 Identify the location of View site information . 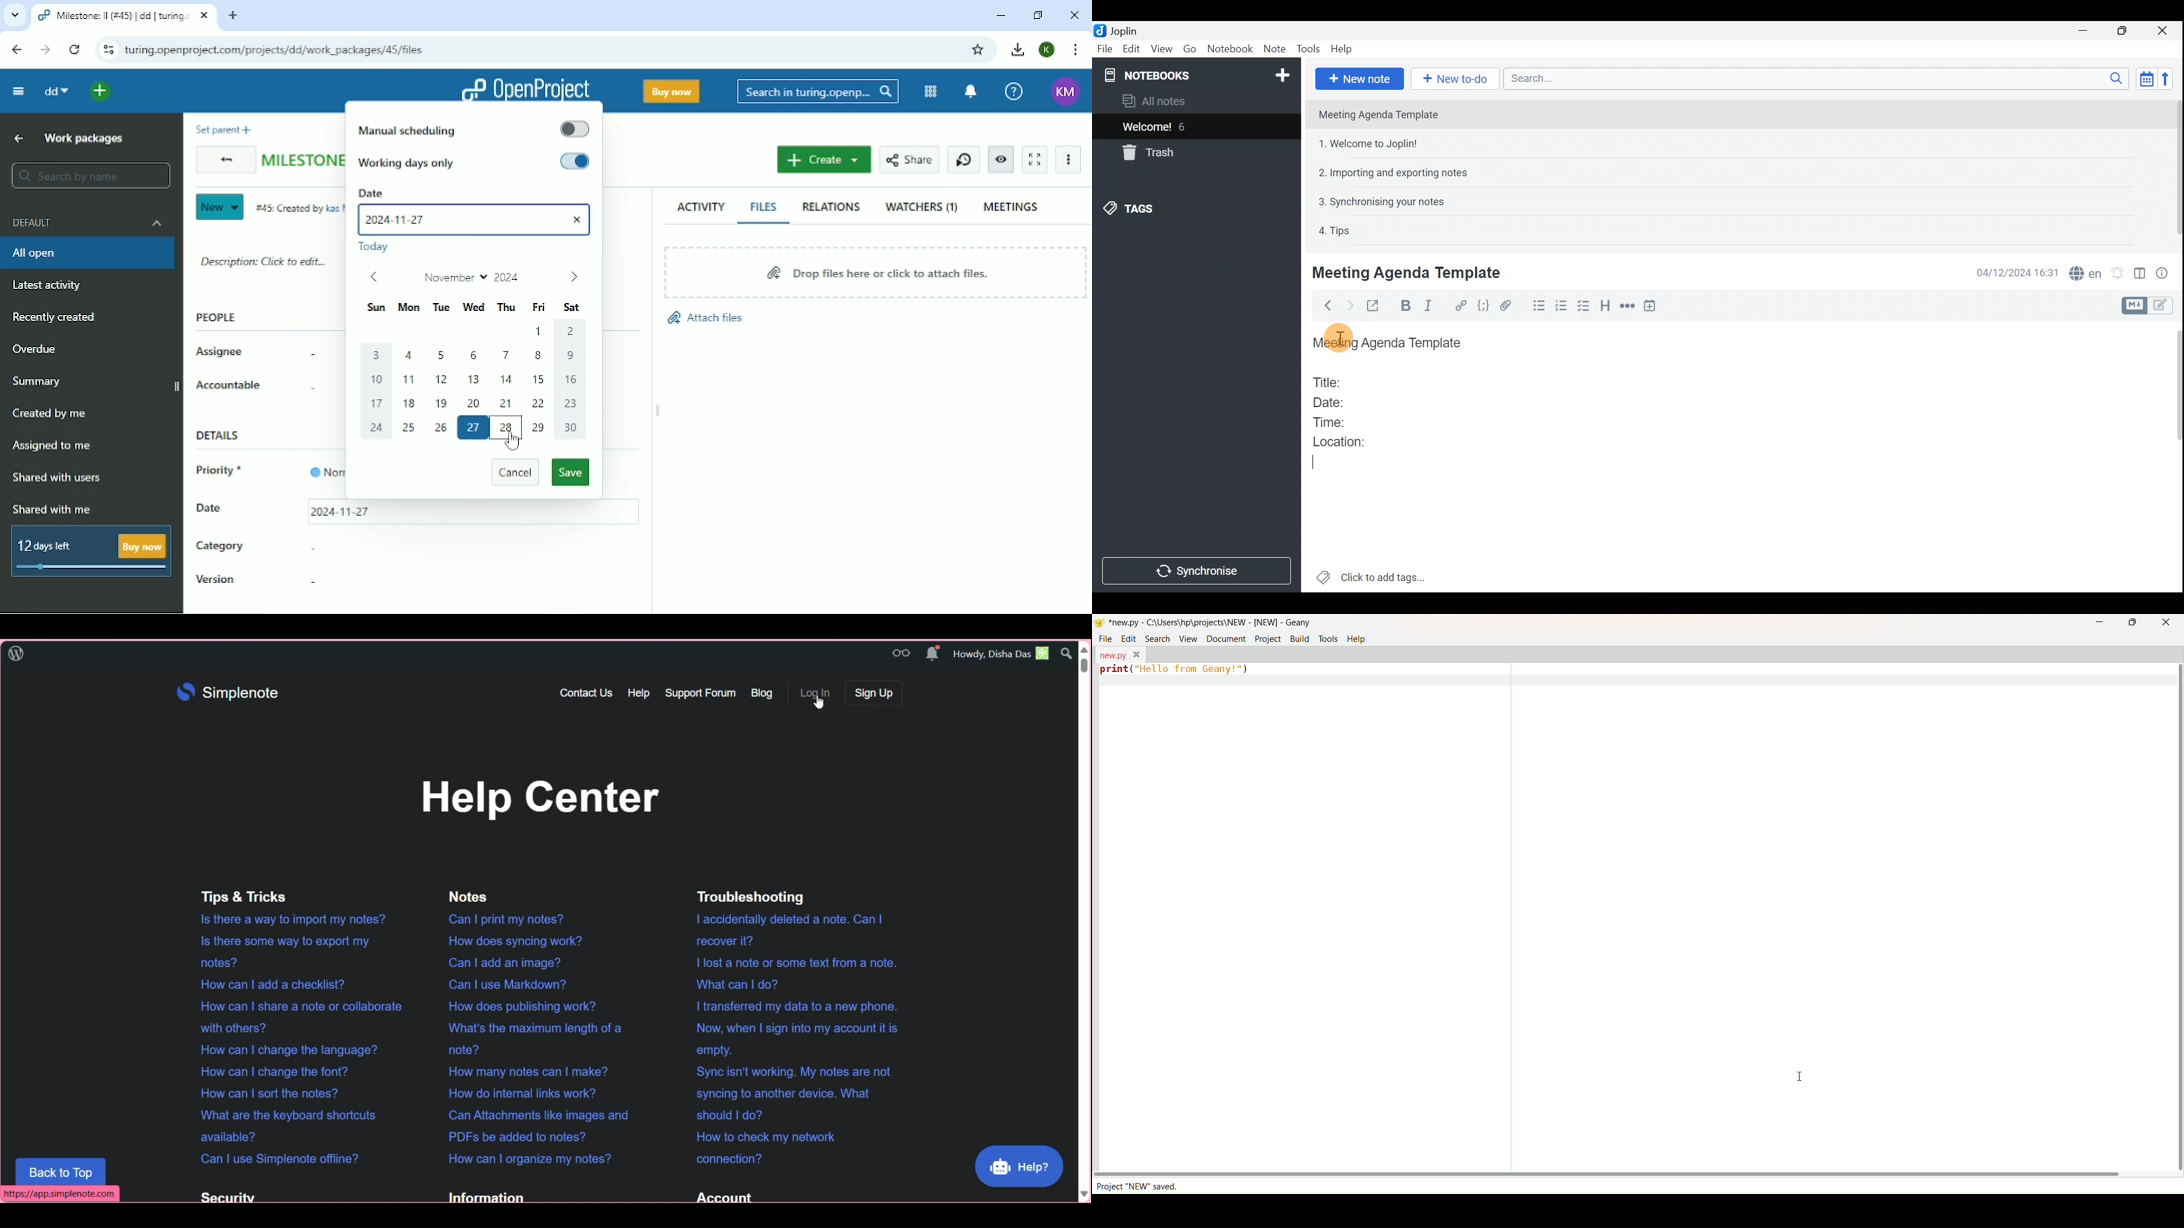
(105, 49).